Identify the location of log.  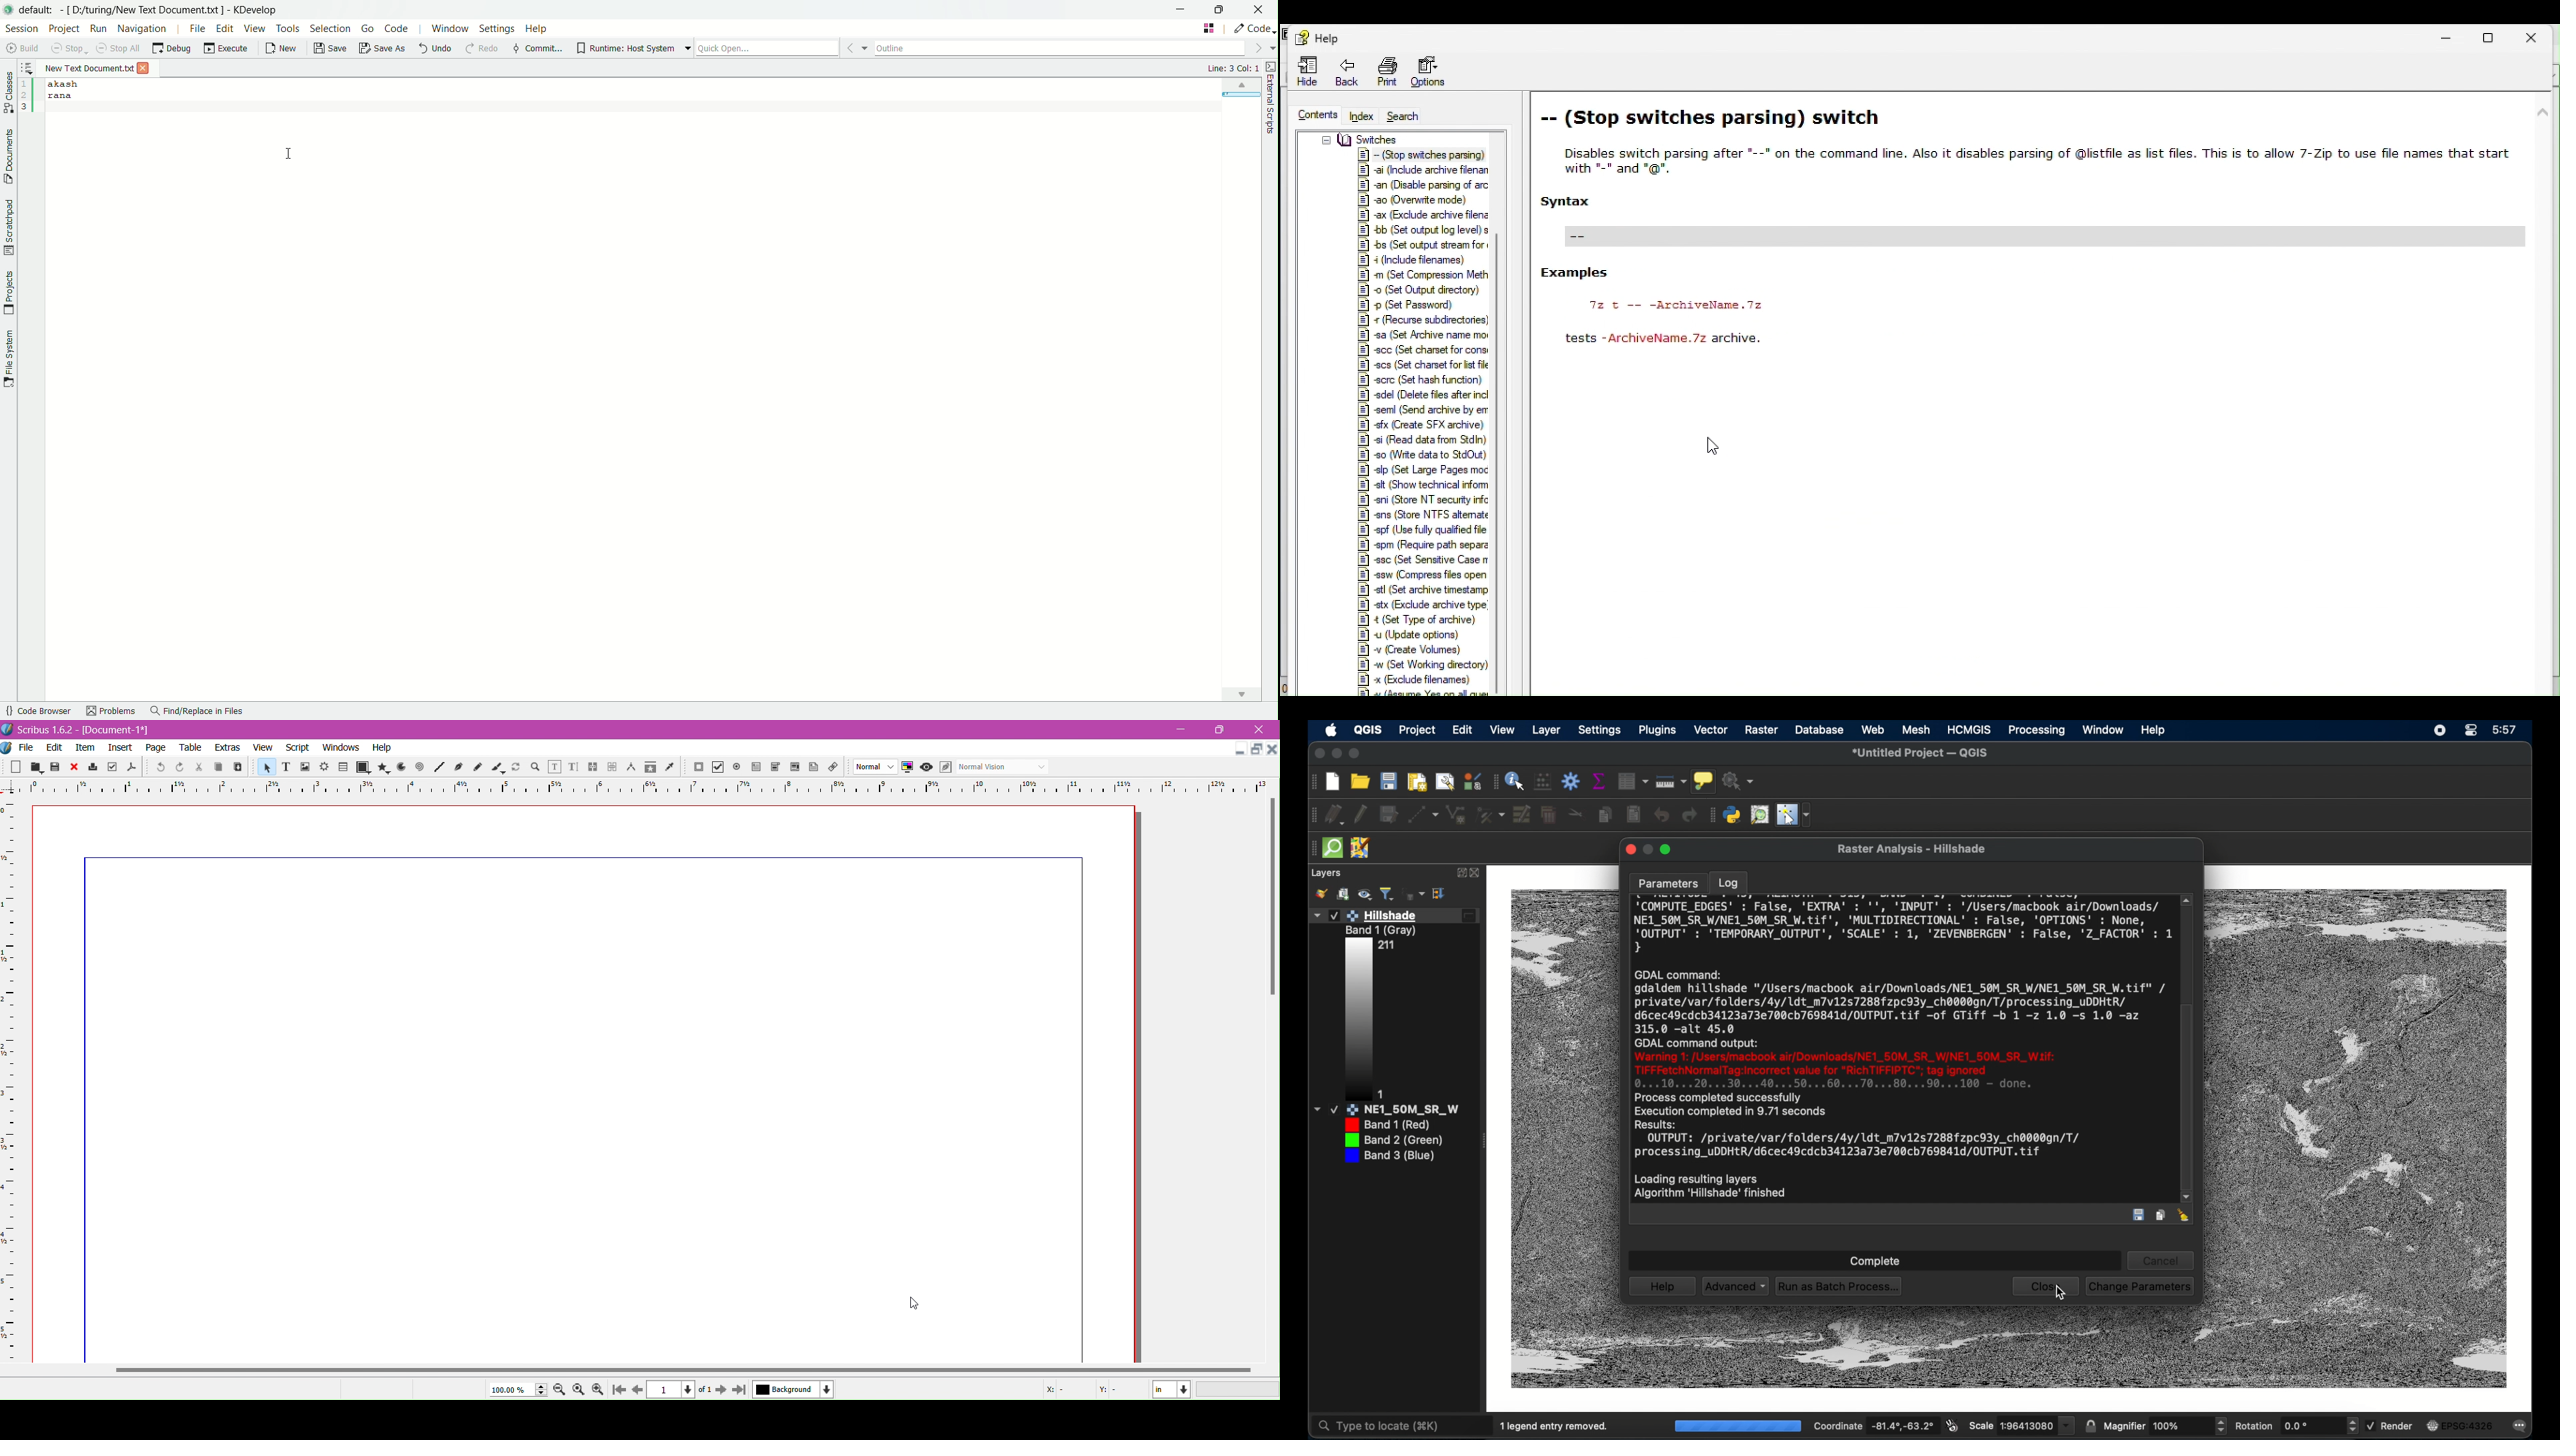
(1729, 883).